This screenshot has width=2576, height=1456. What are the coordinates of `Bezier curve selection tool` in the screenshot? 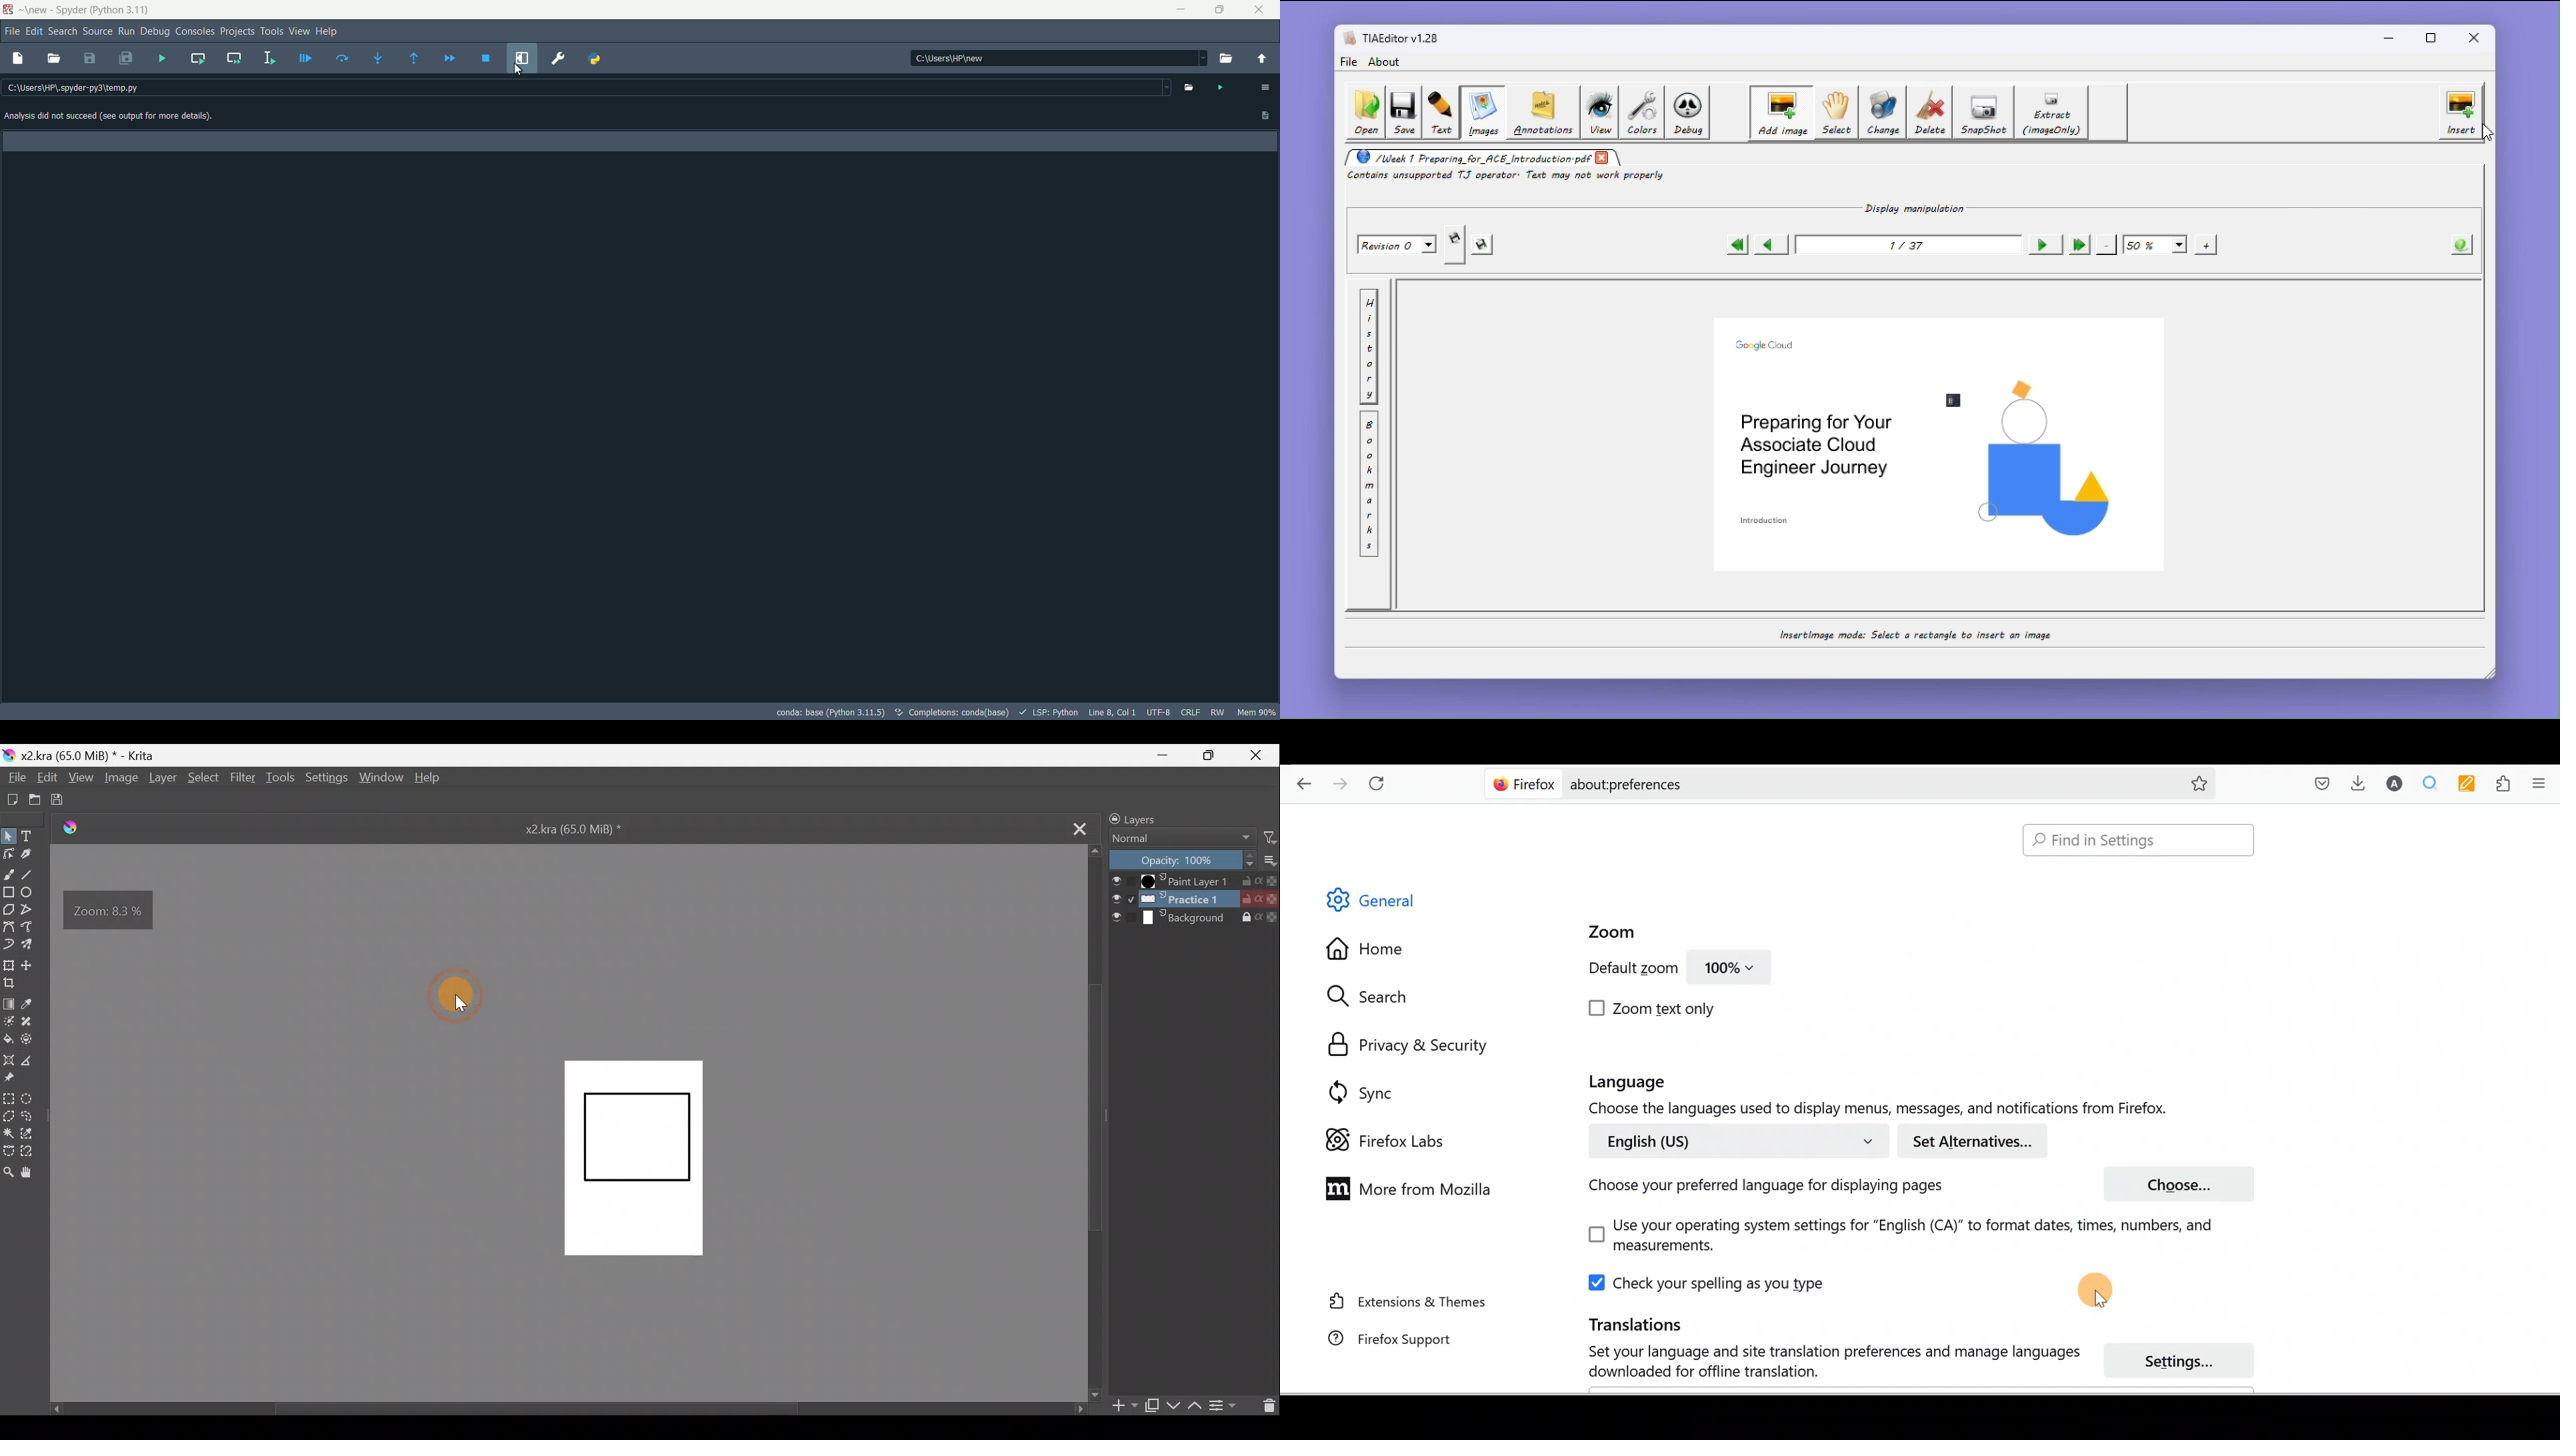 It's located at (11, 1151).